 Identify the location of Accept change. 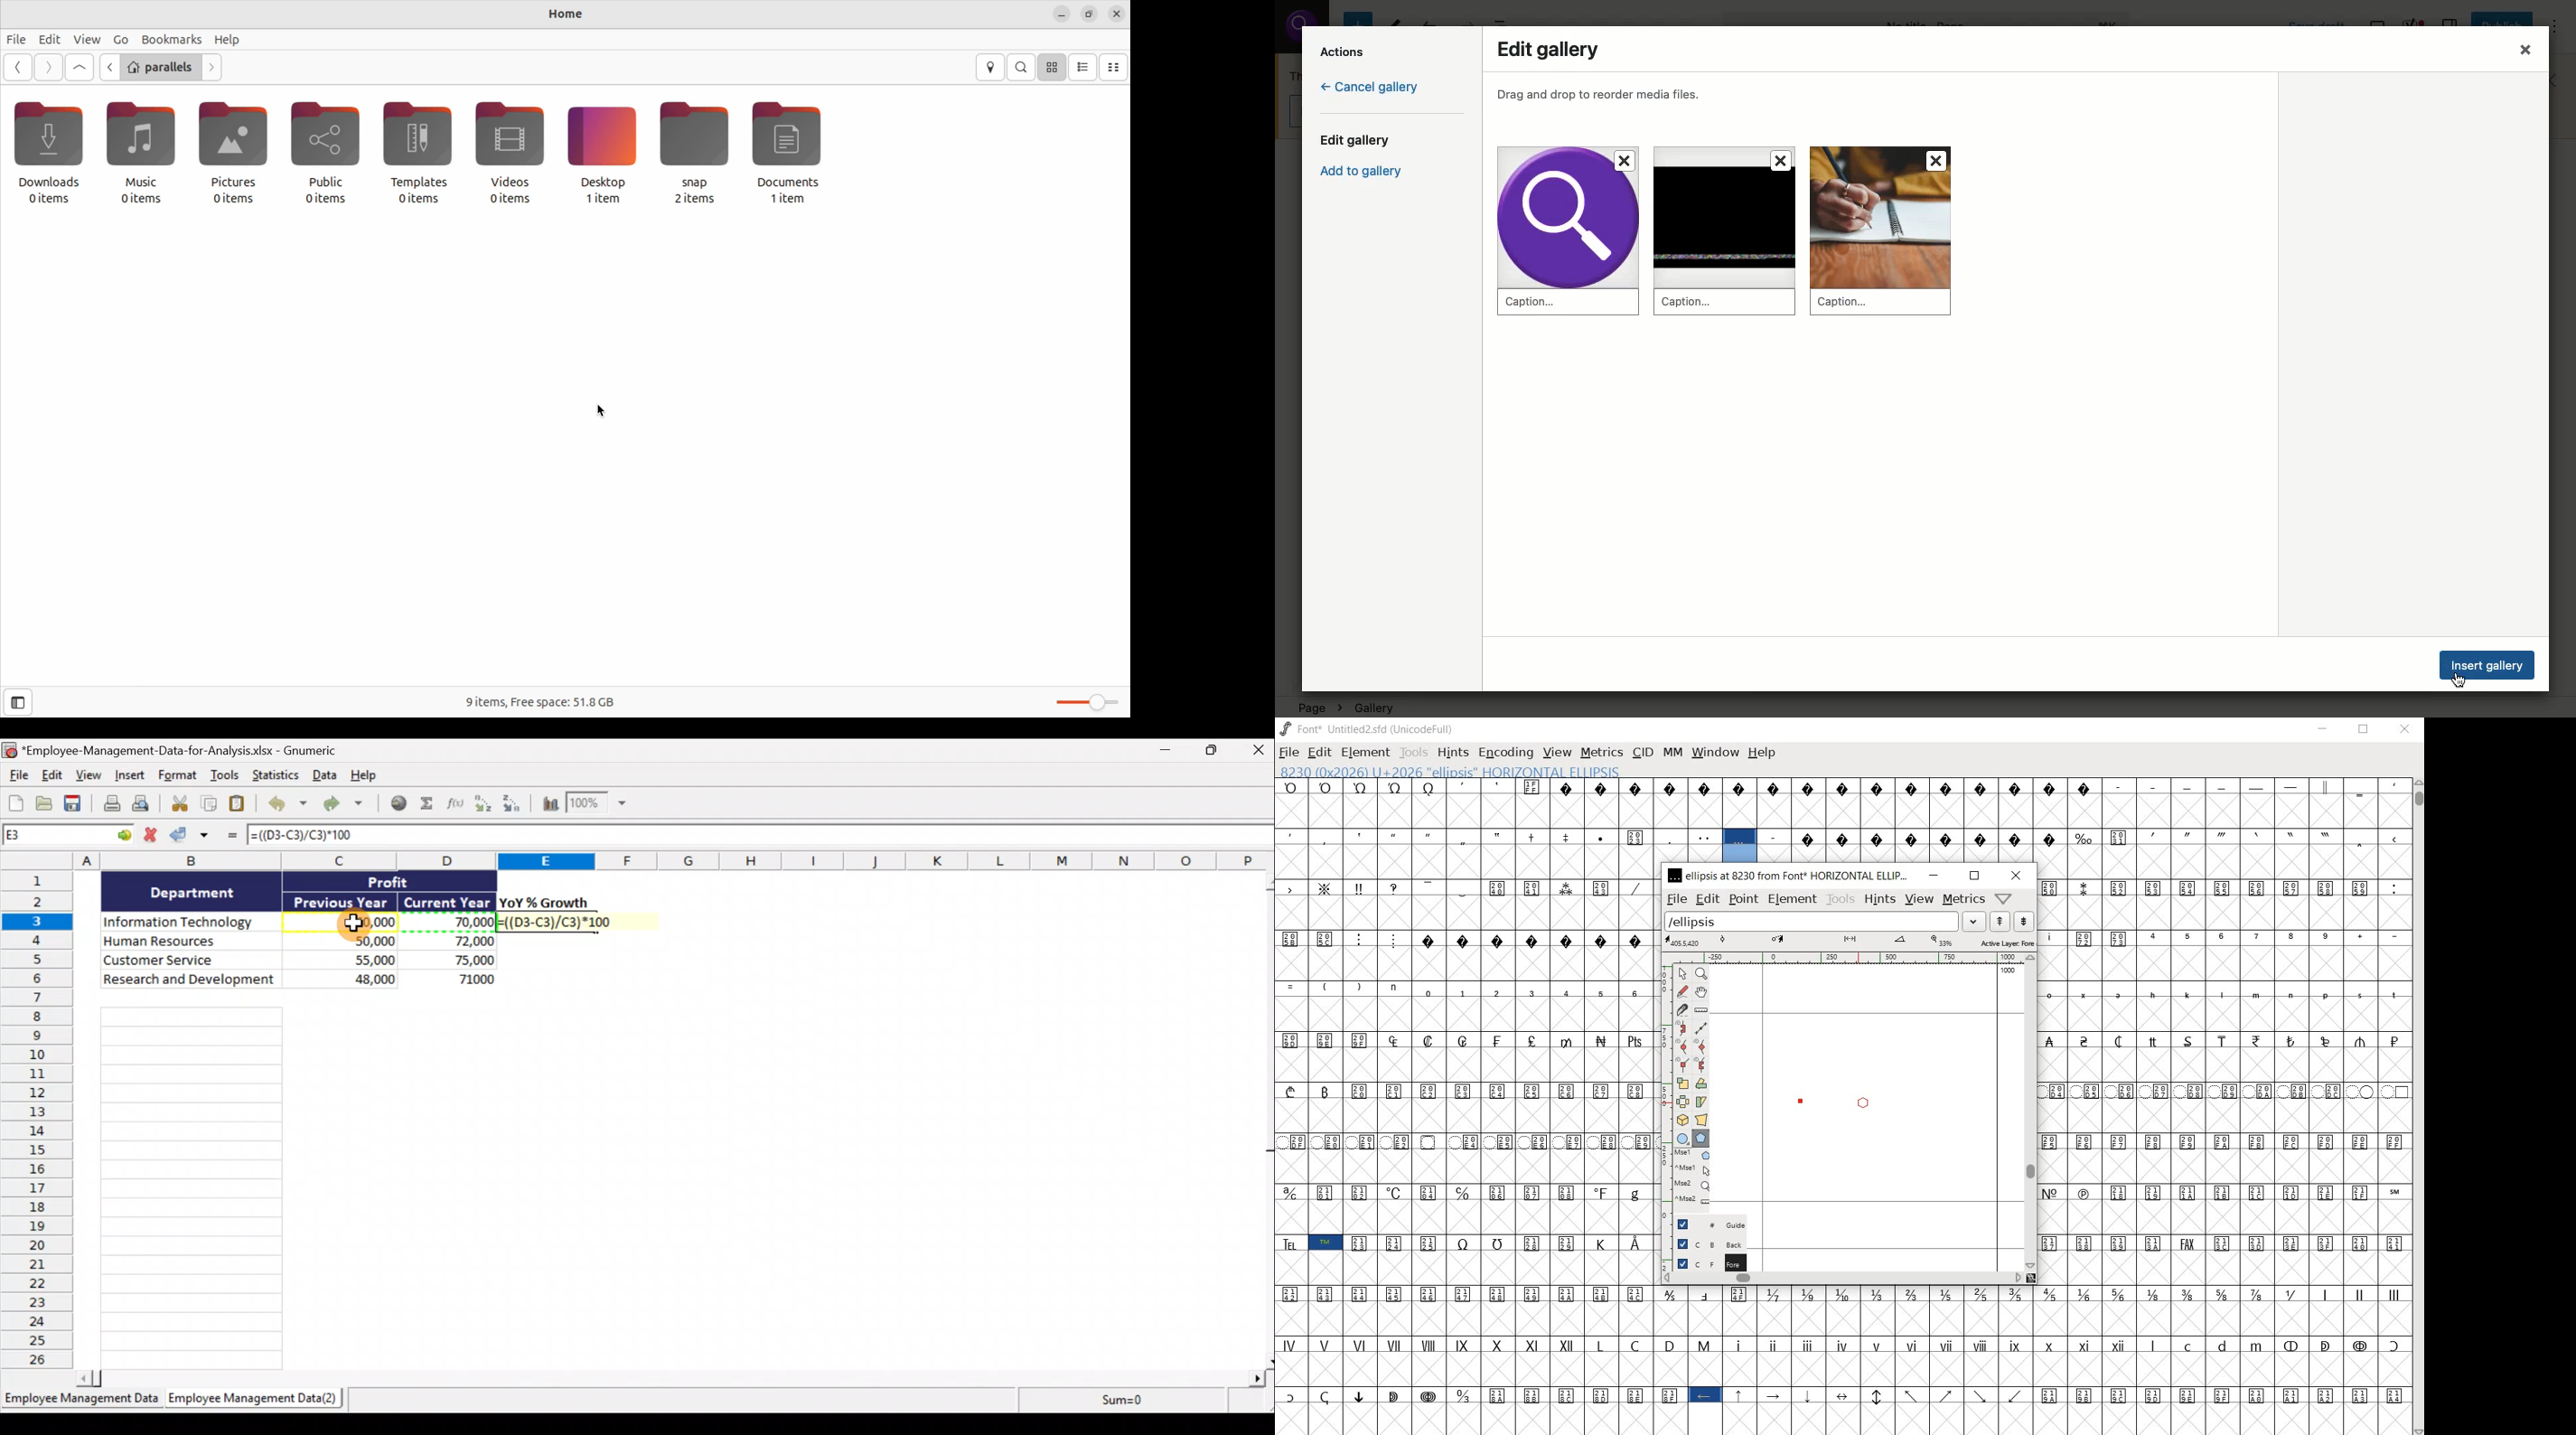
(194, 838).